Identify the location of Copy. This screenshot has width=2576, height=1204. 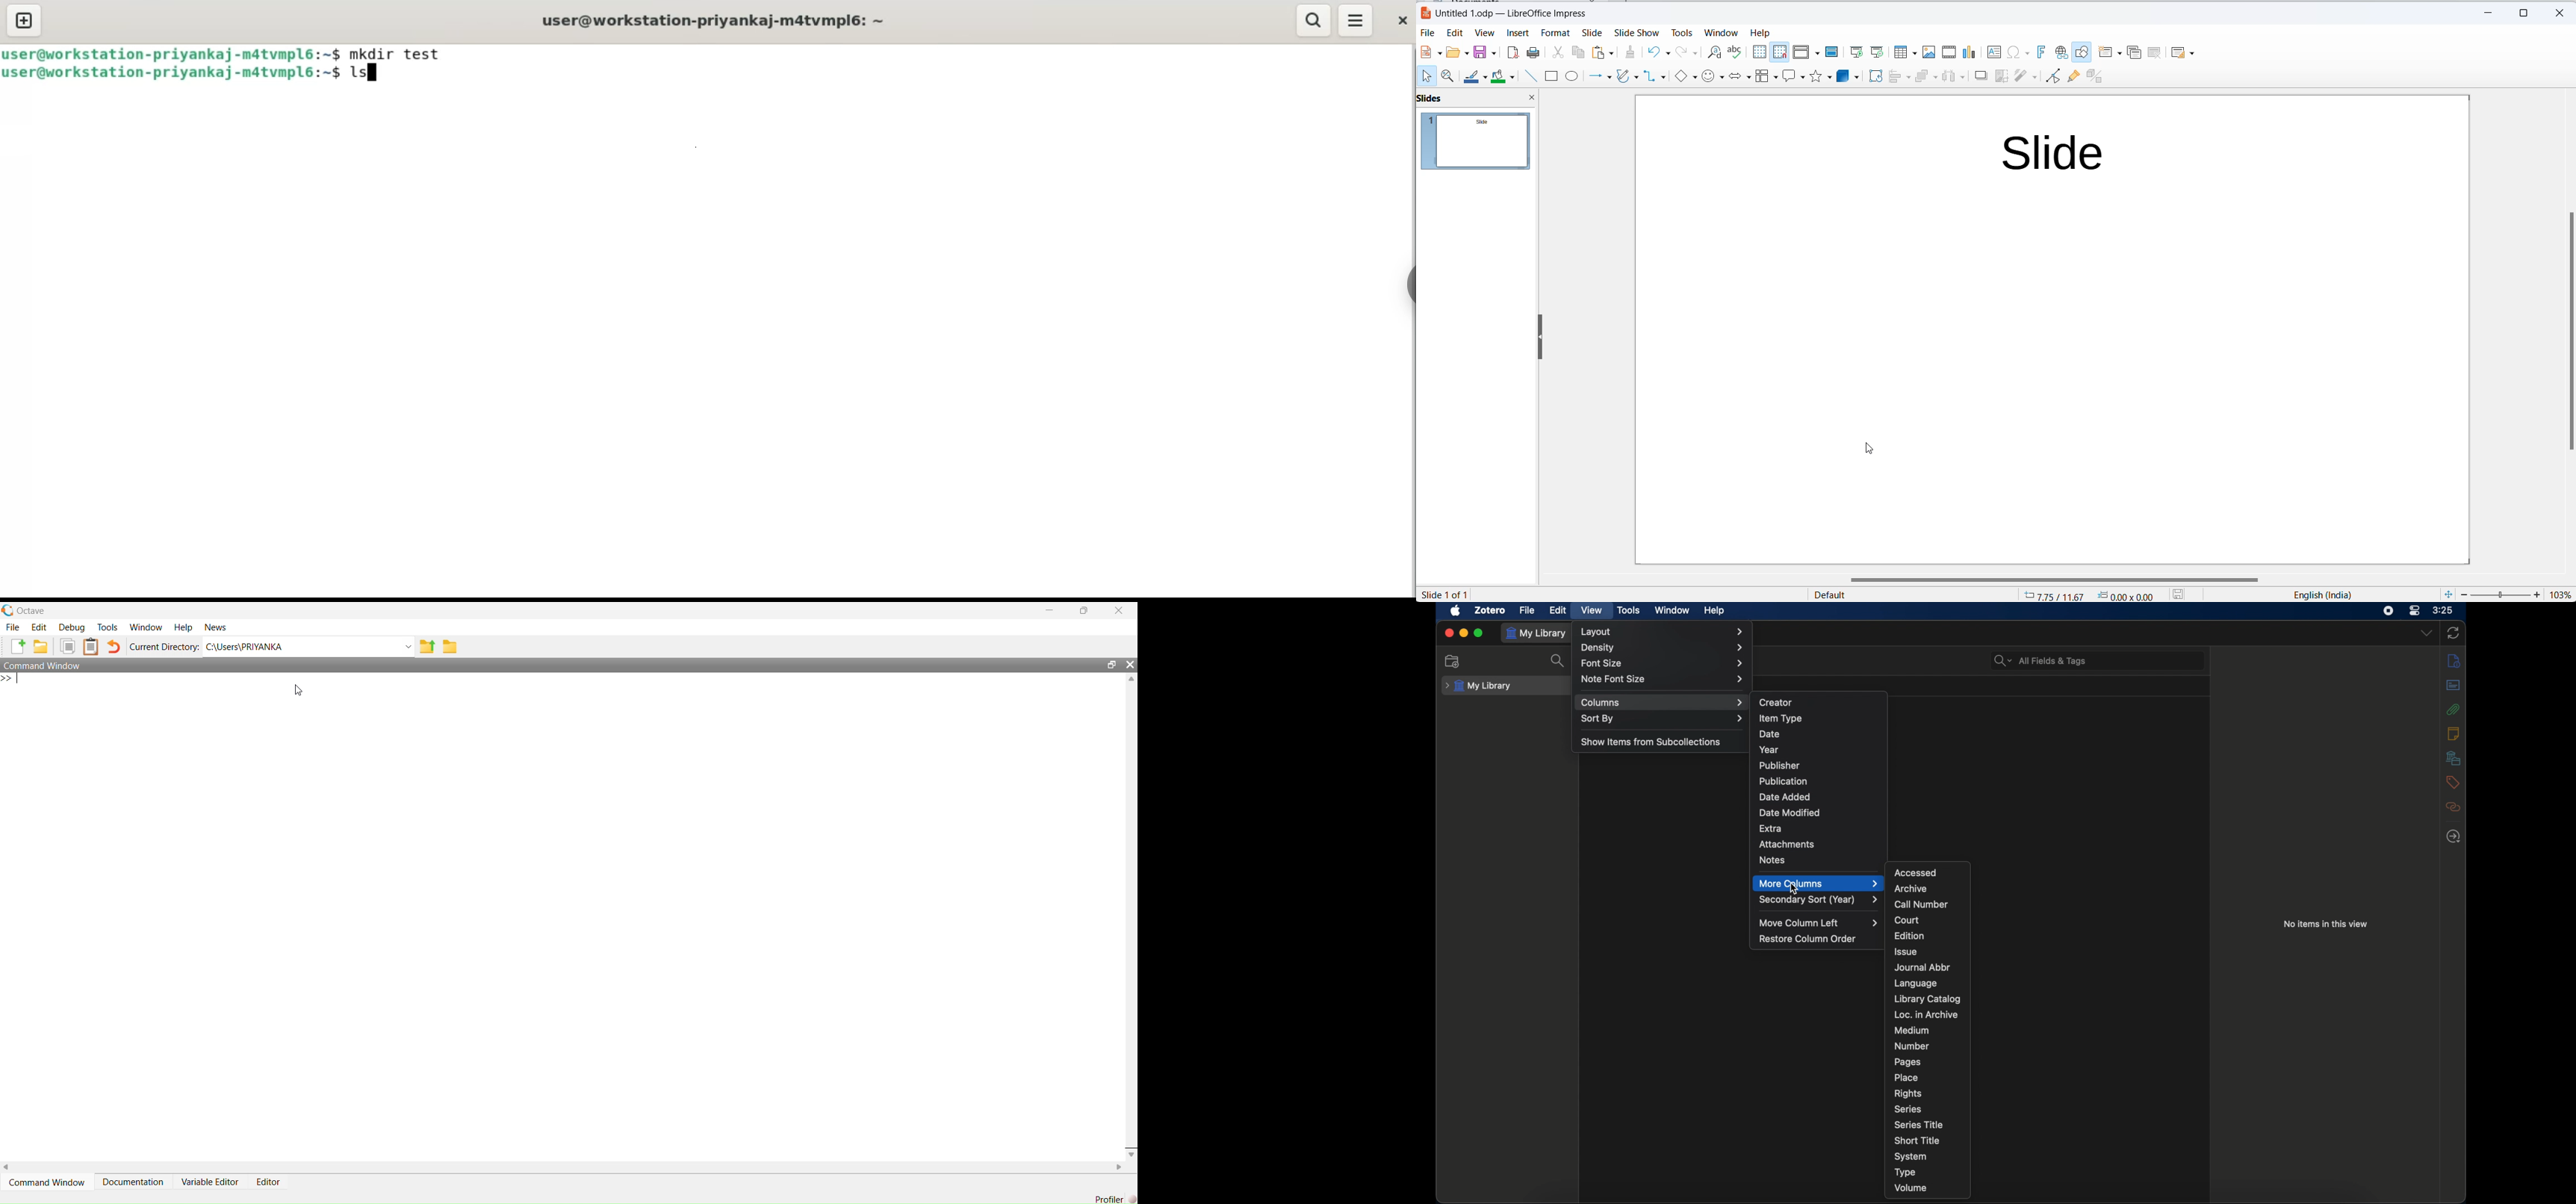
(65, 645).